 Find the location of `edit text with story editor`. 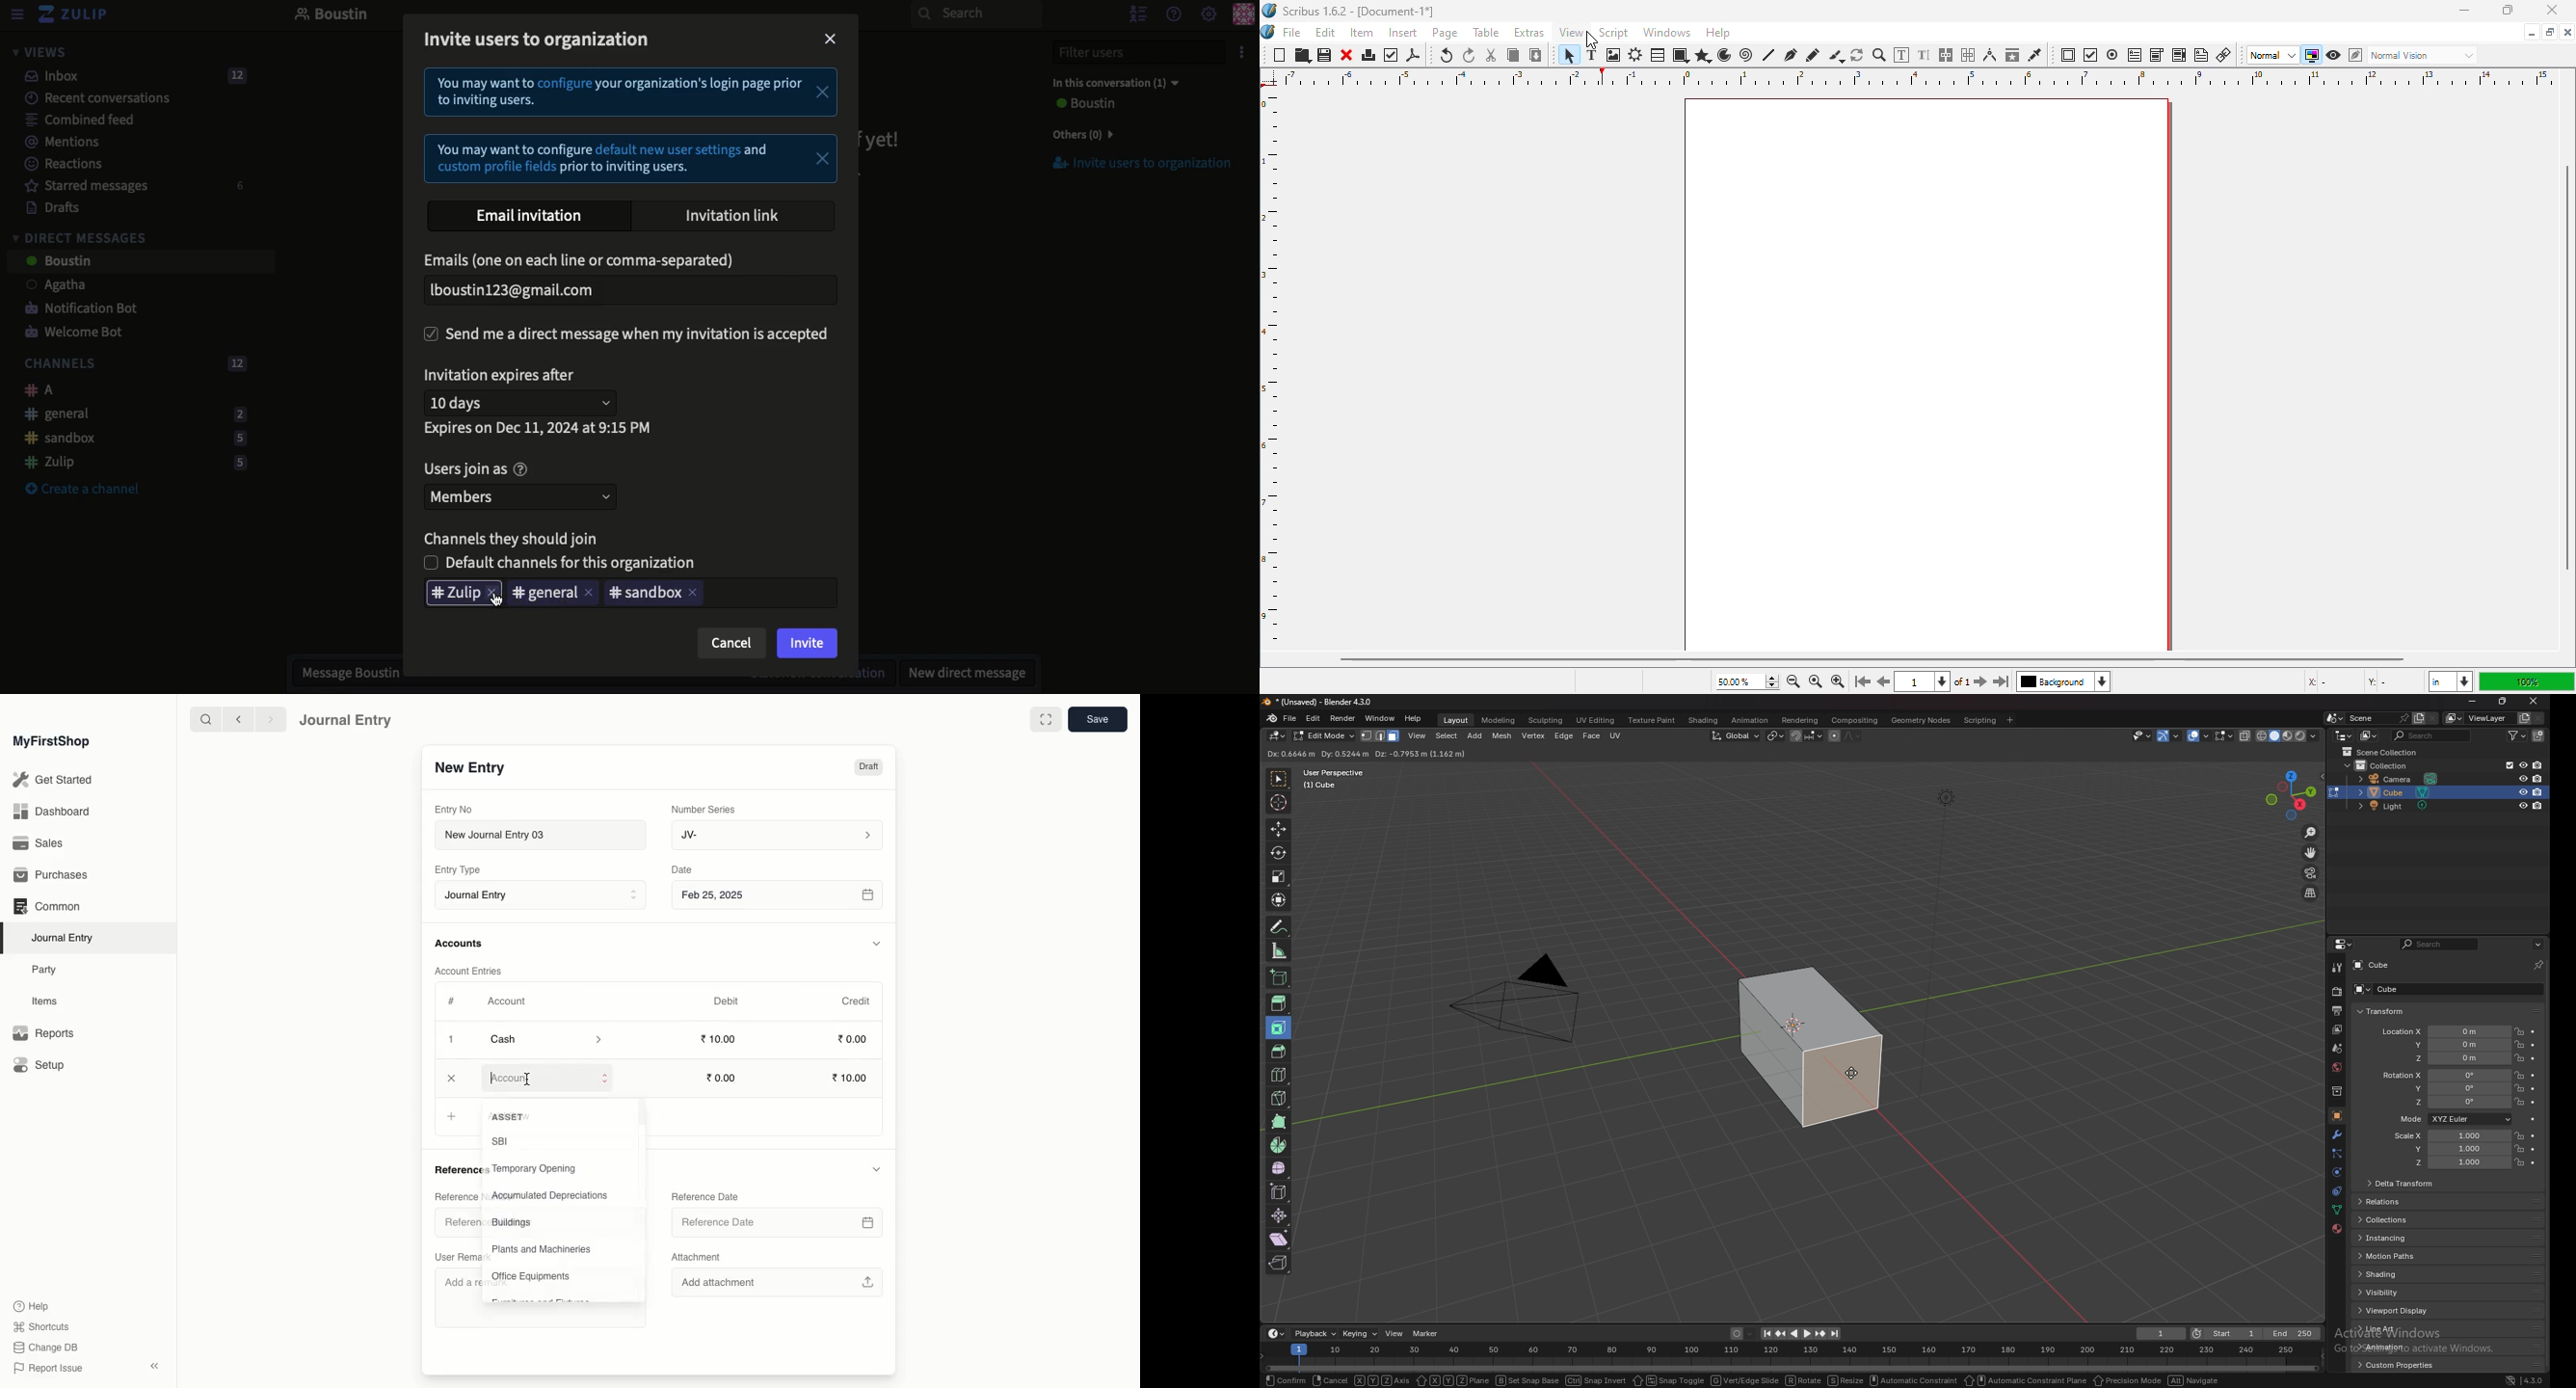

edit text with story editor is located at coordinates (1925, 55).